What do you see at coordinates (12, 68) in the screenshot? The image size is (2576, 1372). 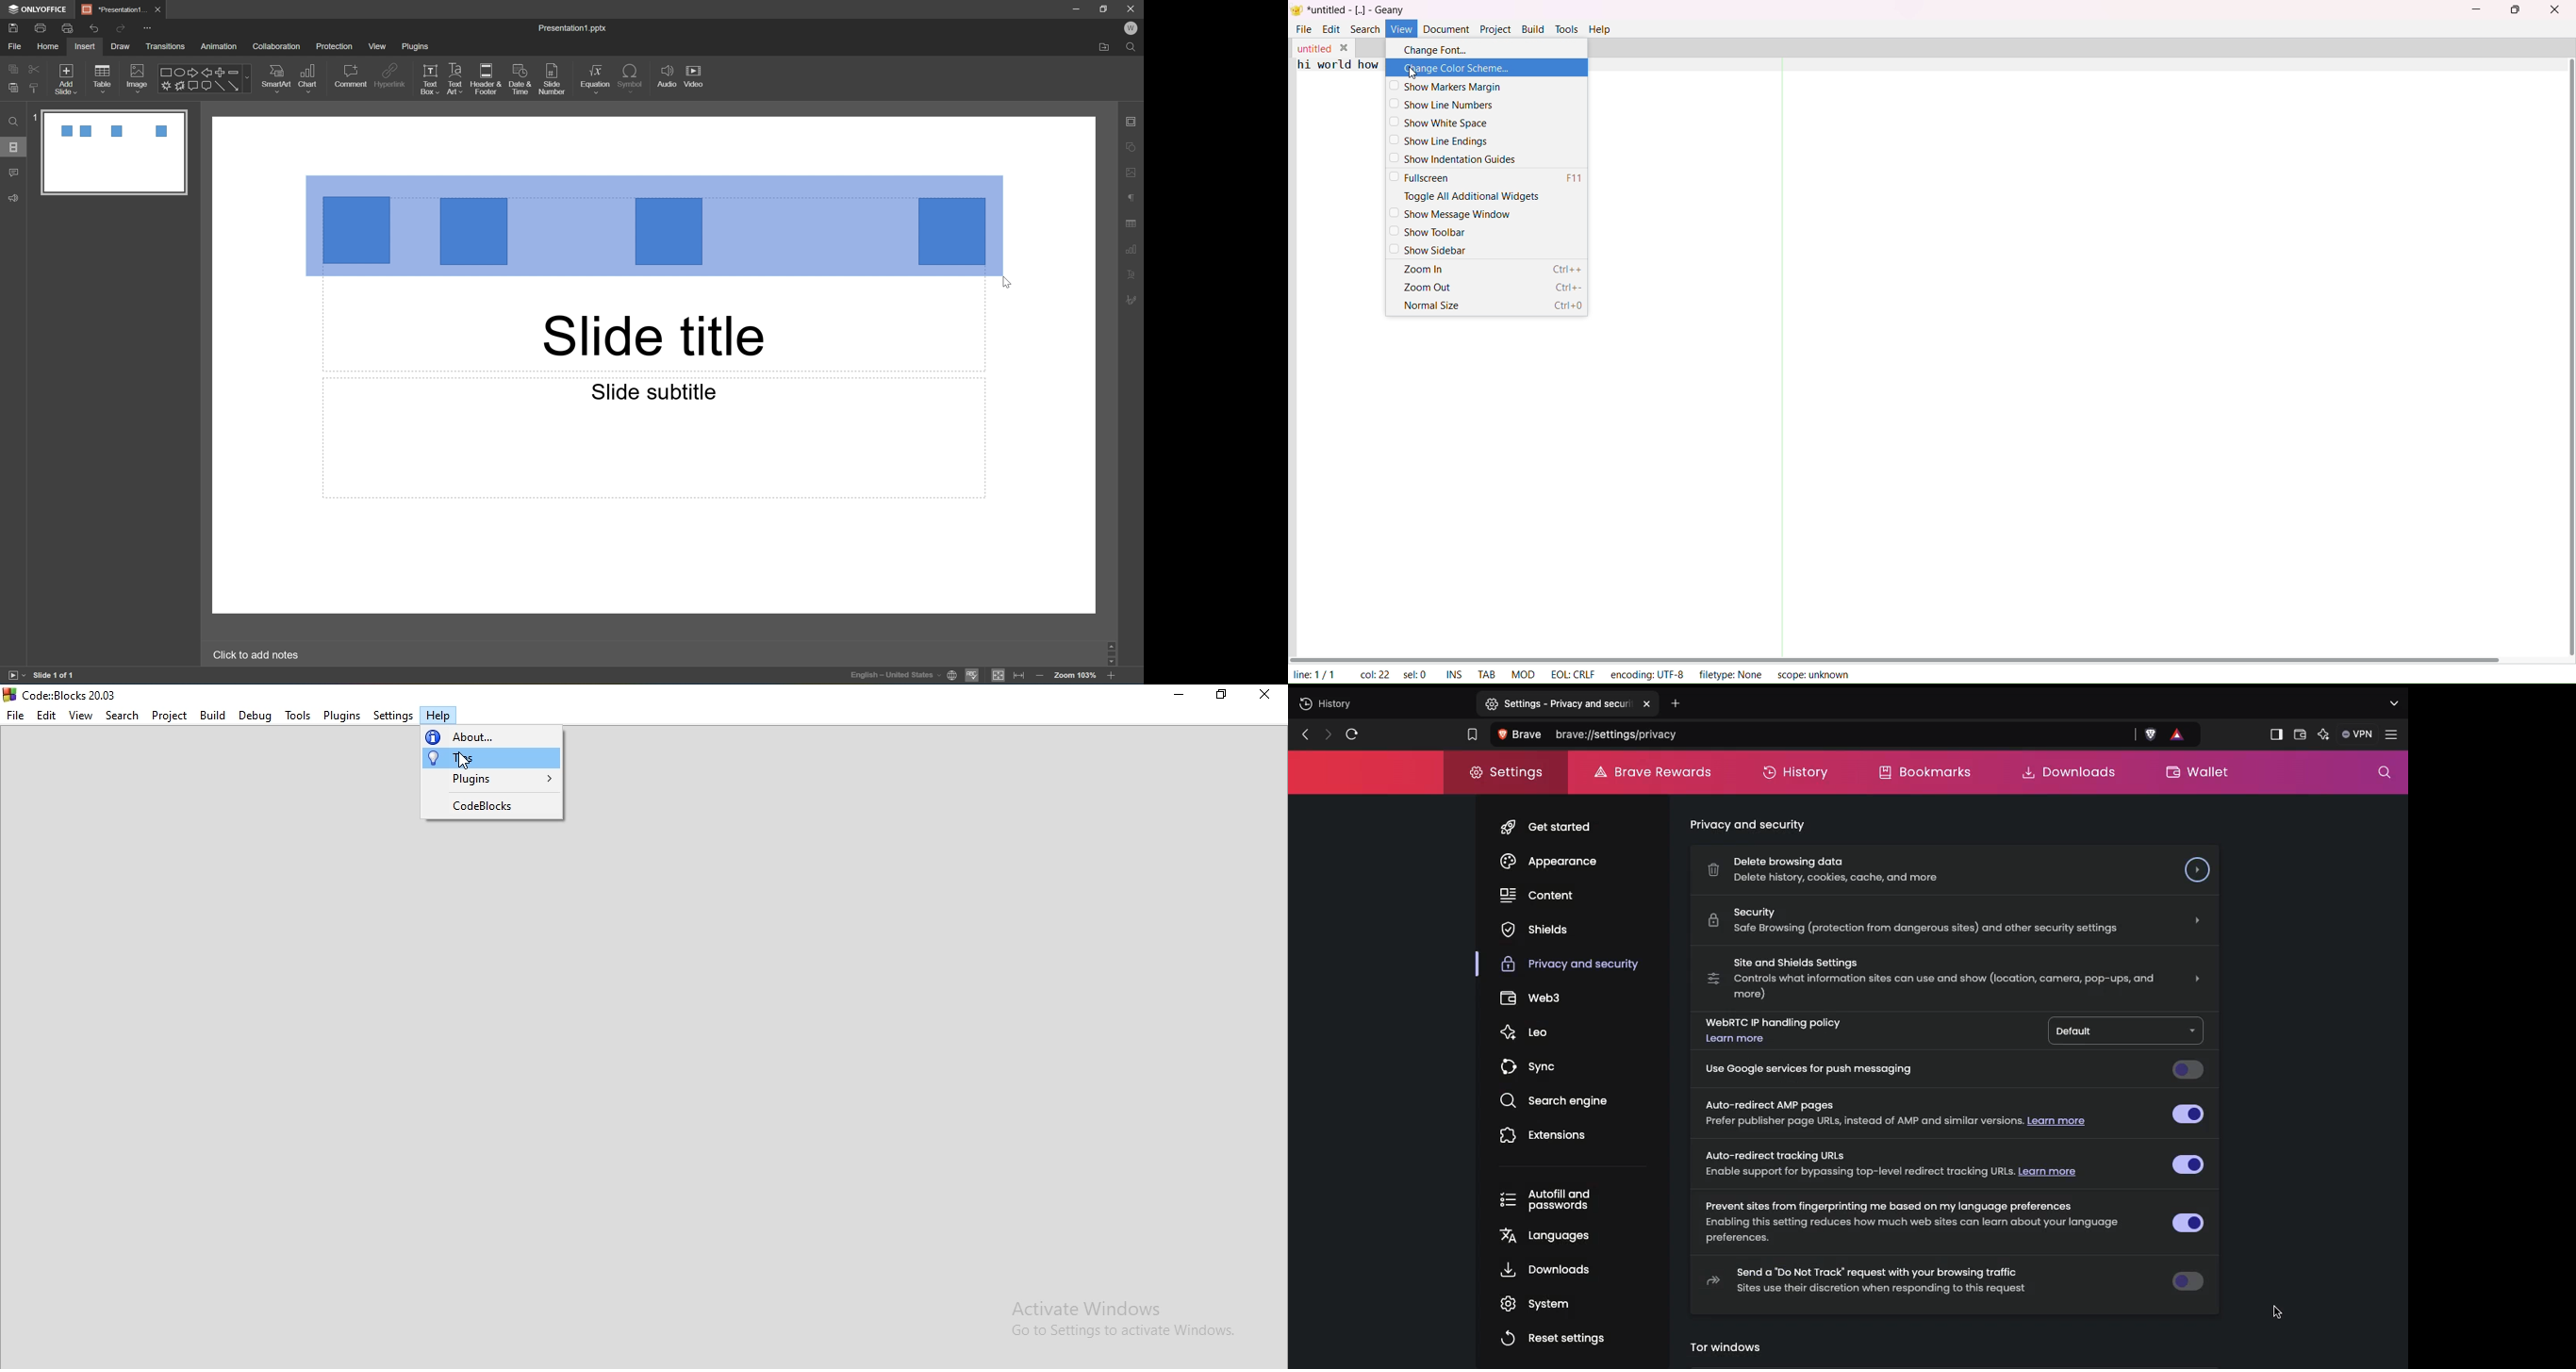 I see `copy` at bounding box center [12, 68].